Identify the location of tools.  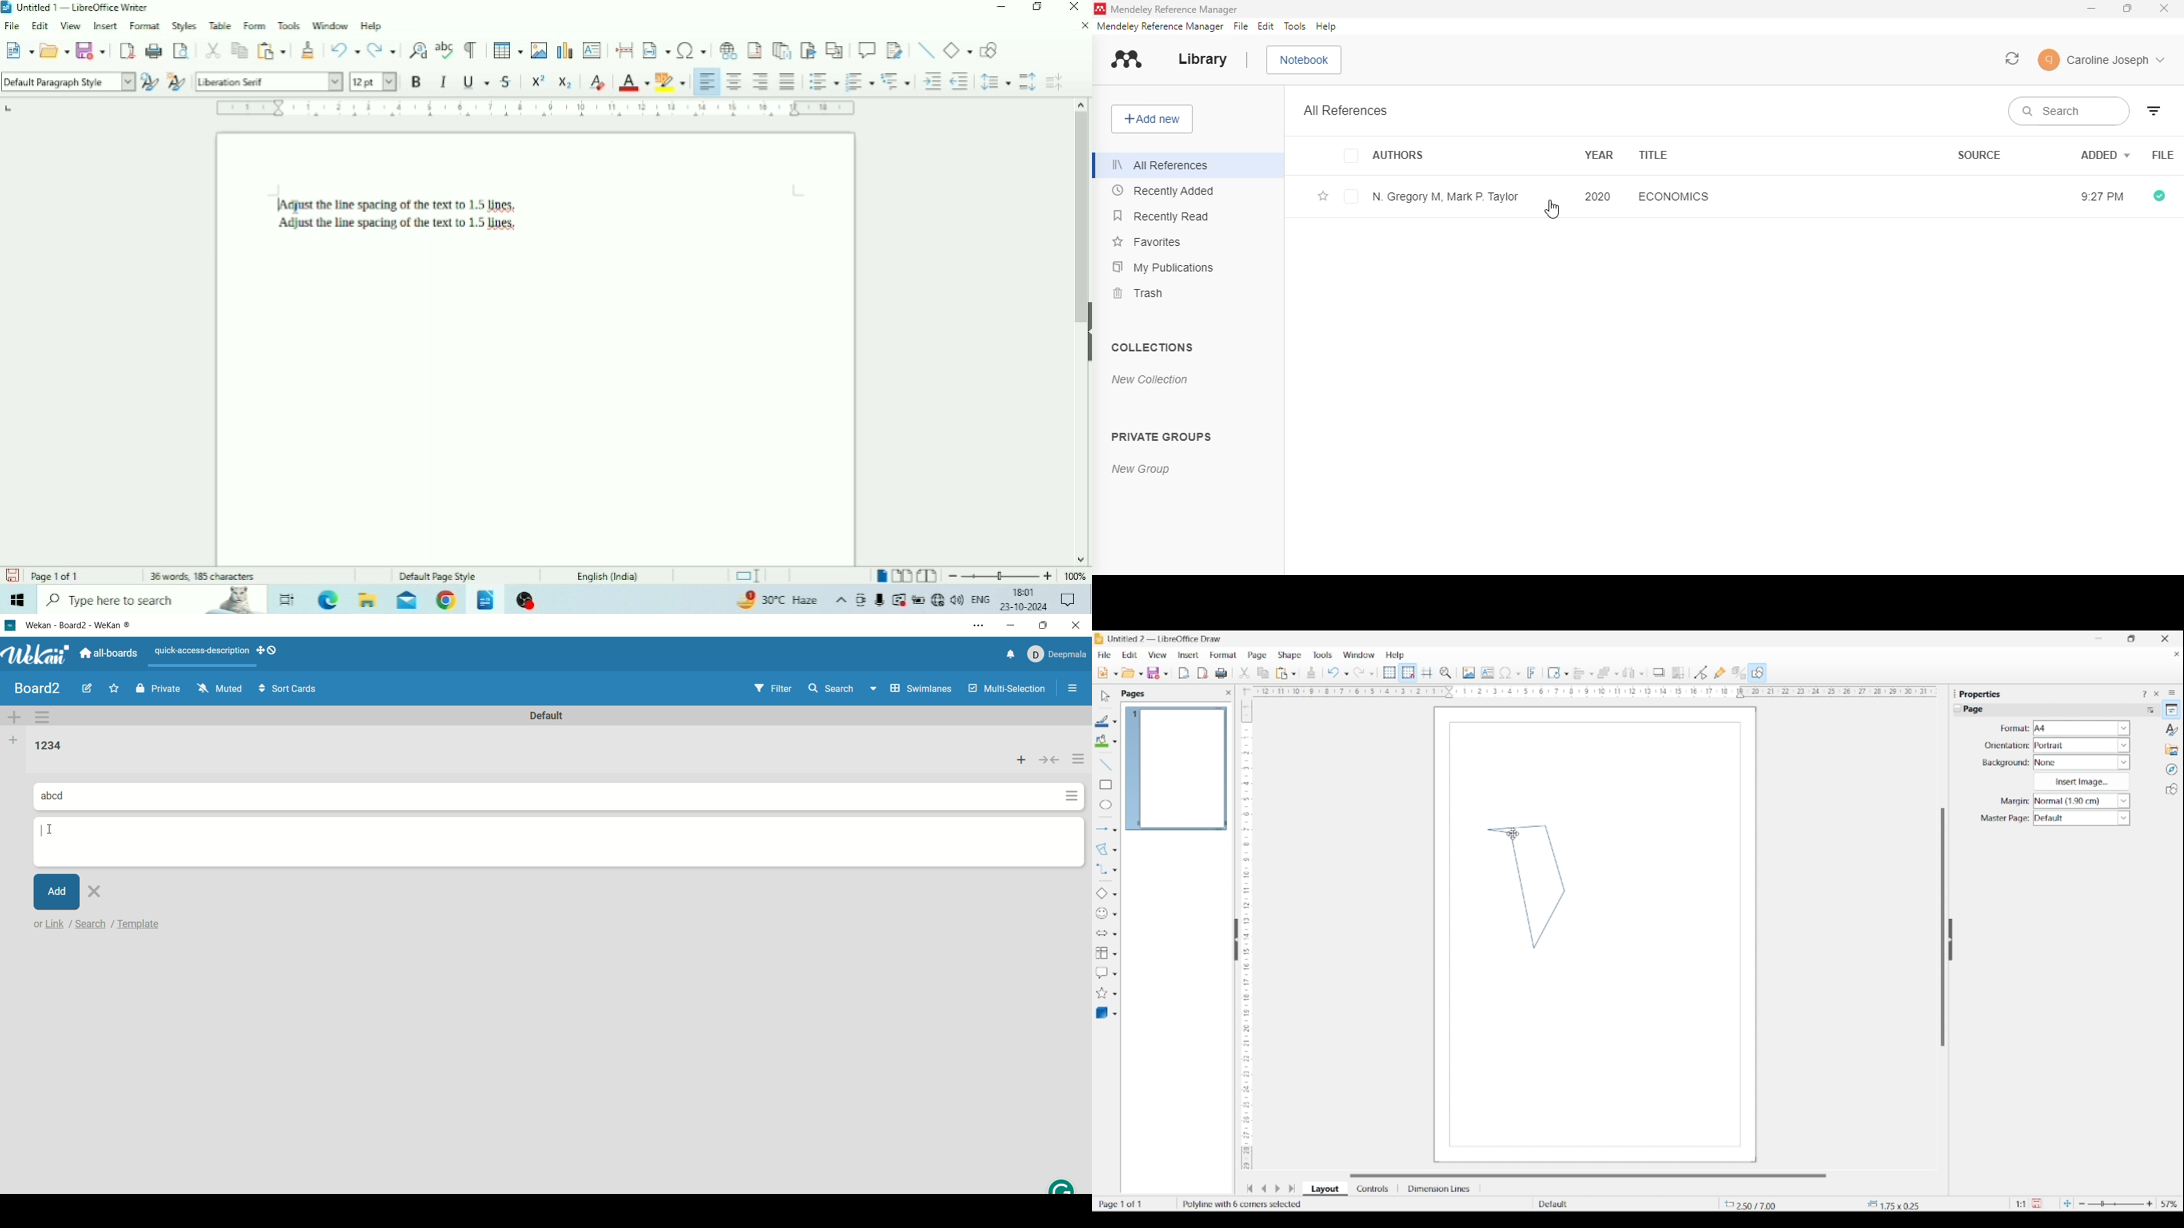
(1295, 26).